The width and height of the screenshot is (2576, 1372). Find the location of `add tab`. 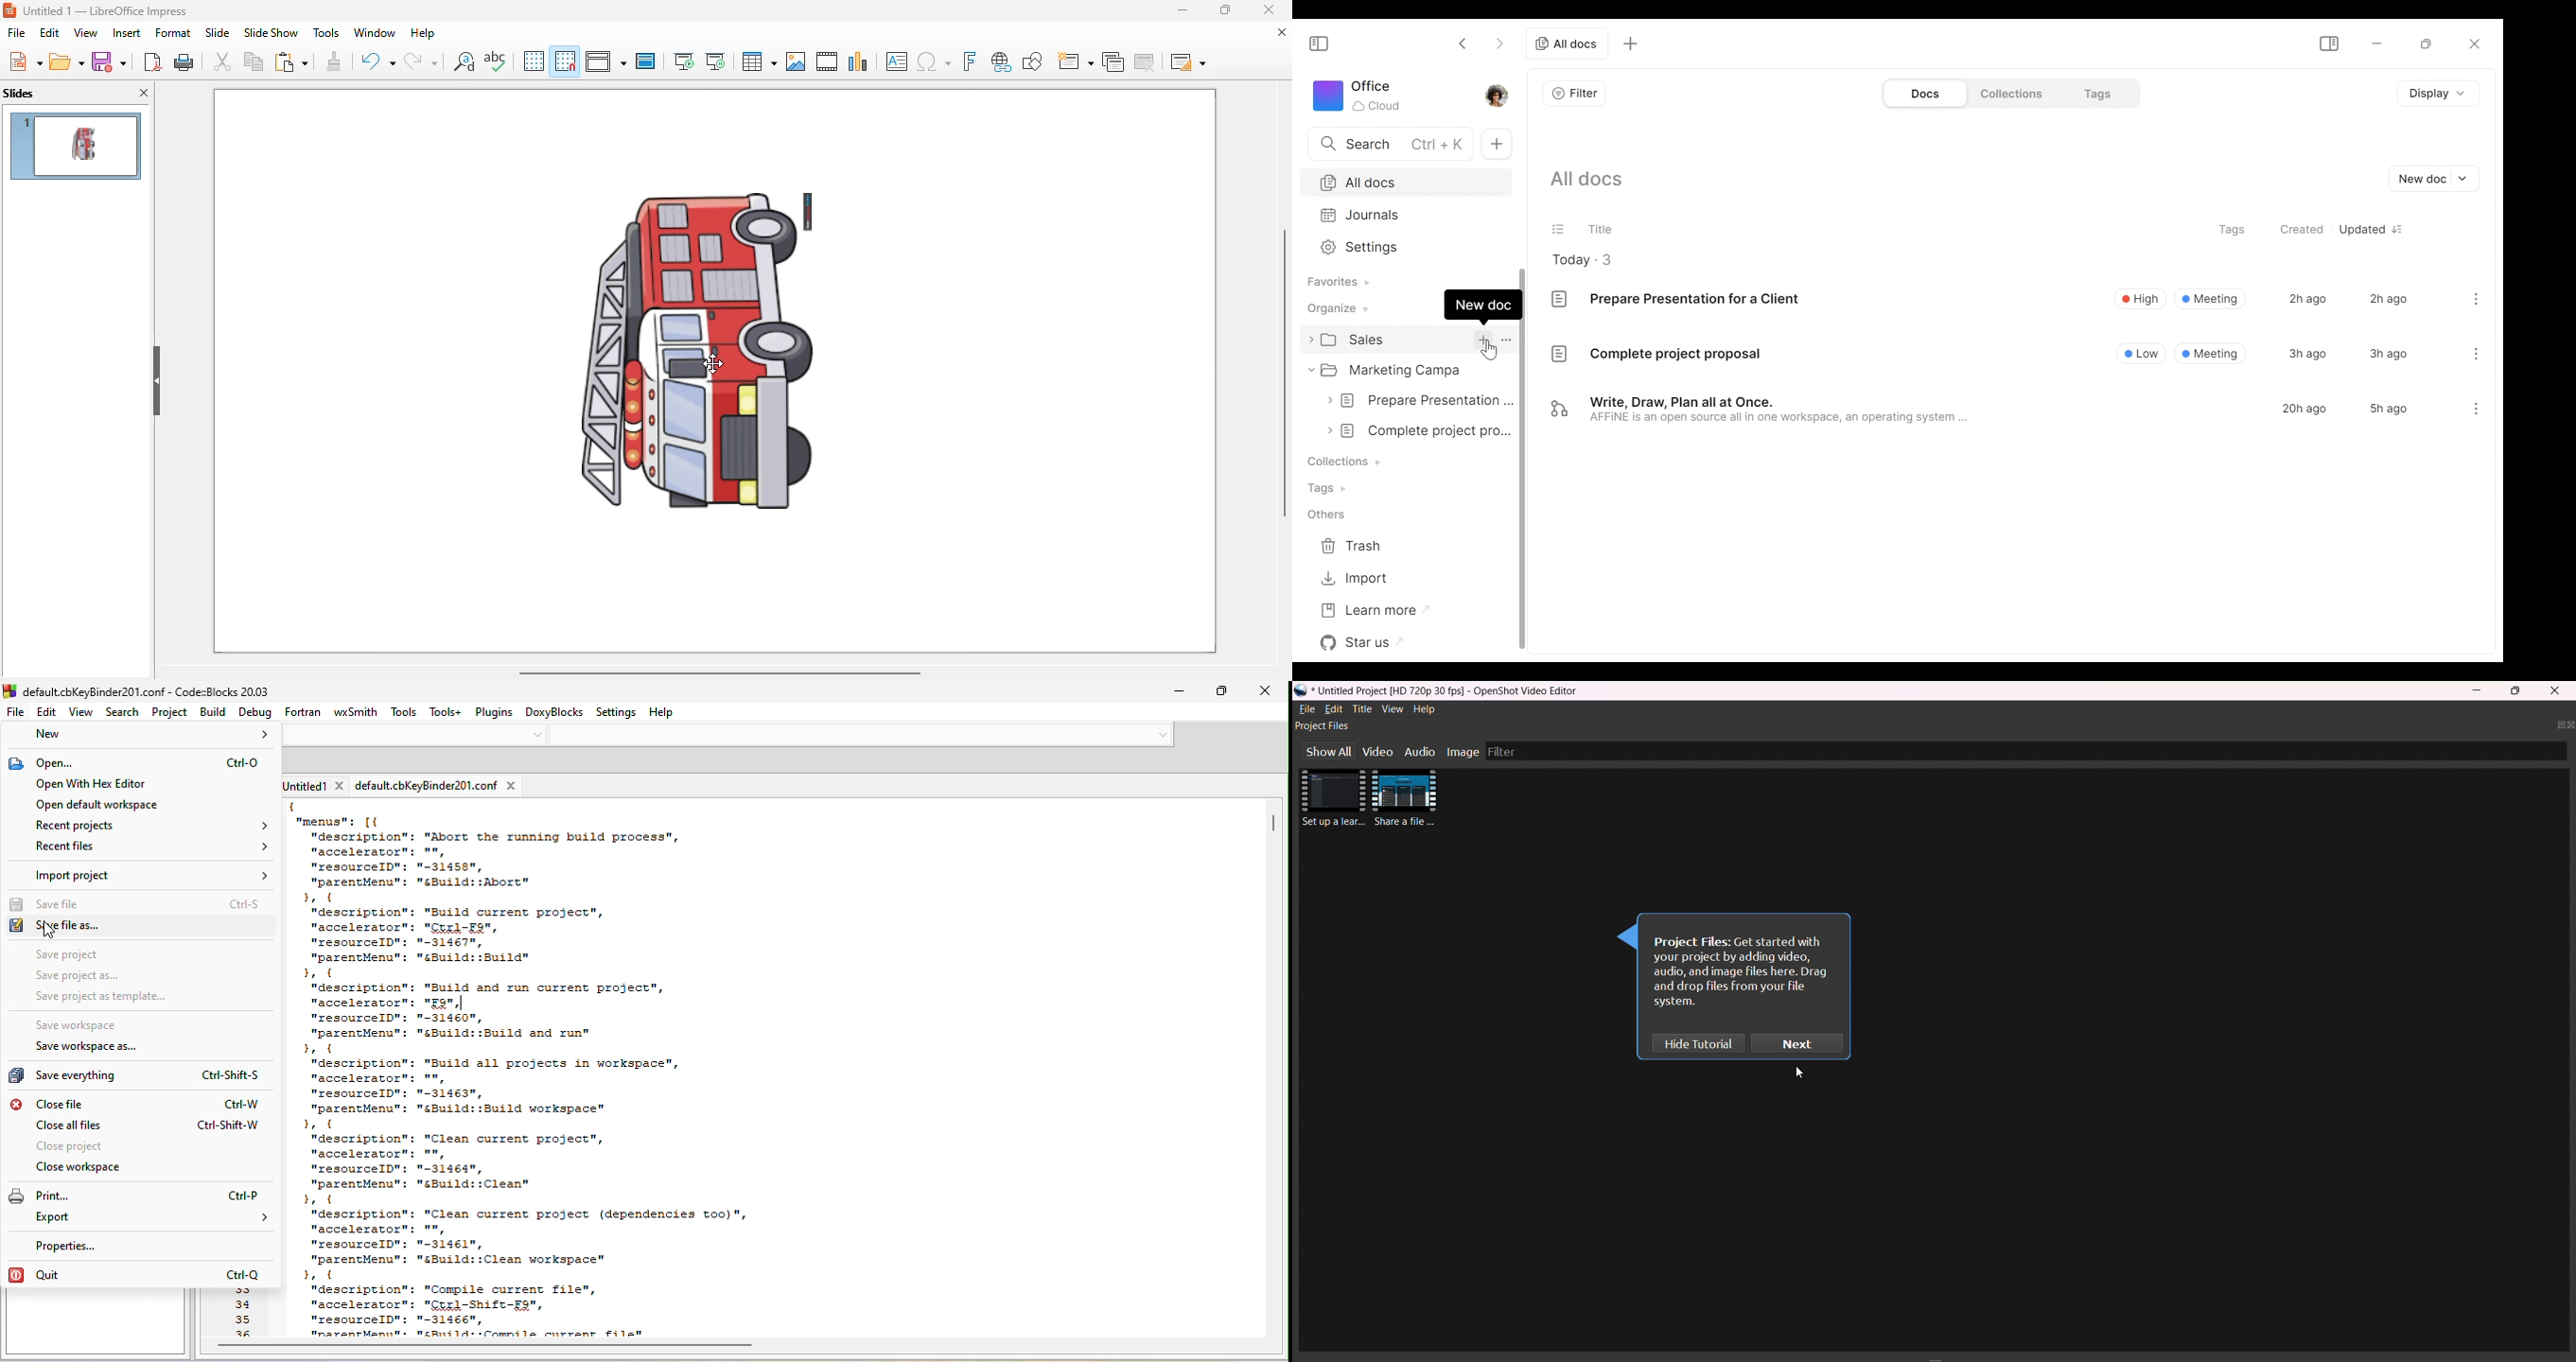

add tab is located at coordinates (1635, 43).